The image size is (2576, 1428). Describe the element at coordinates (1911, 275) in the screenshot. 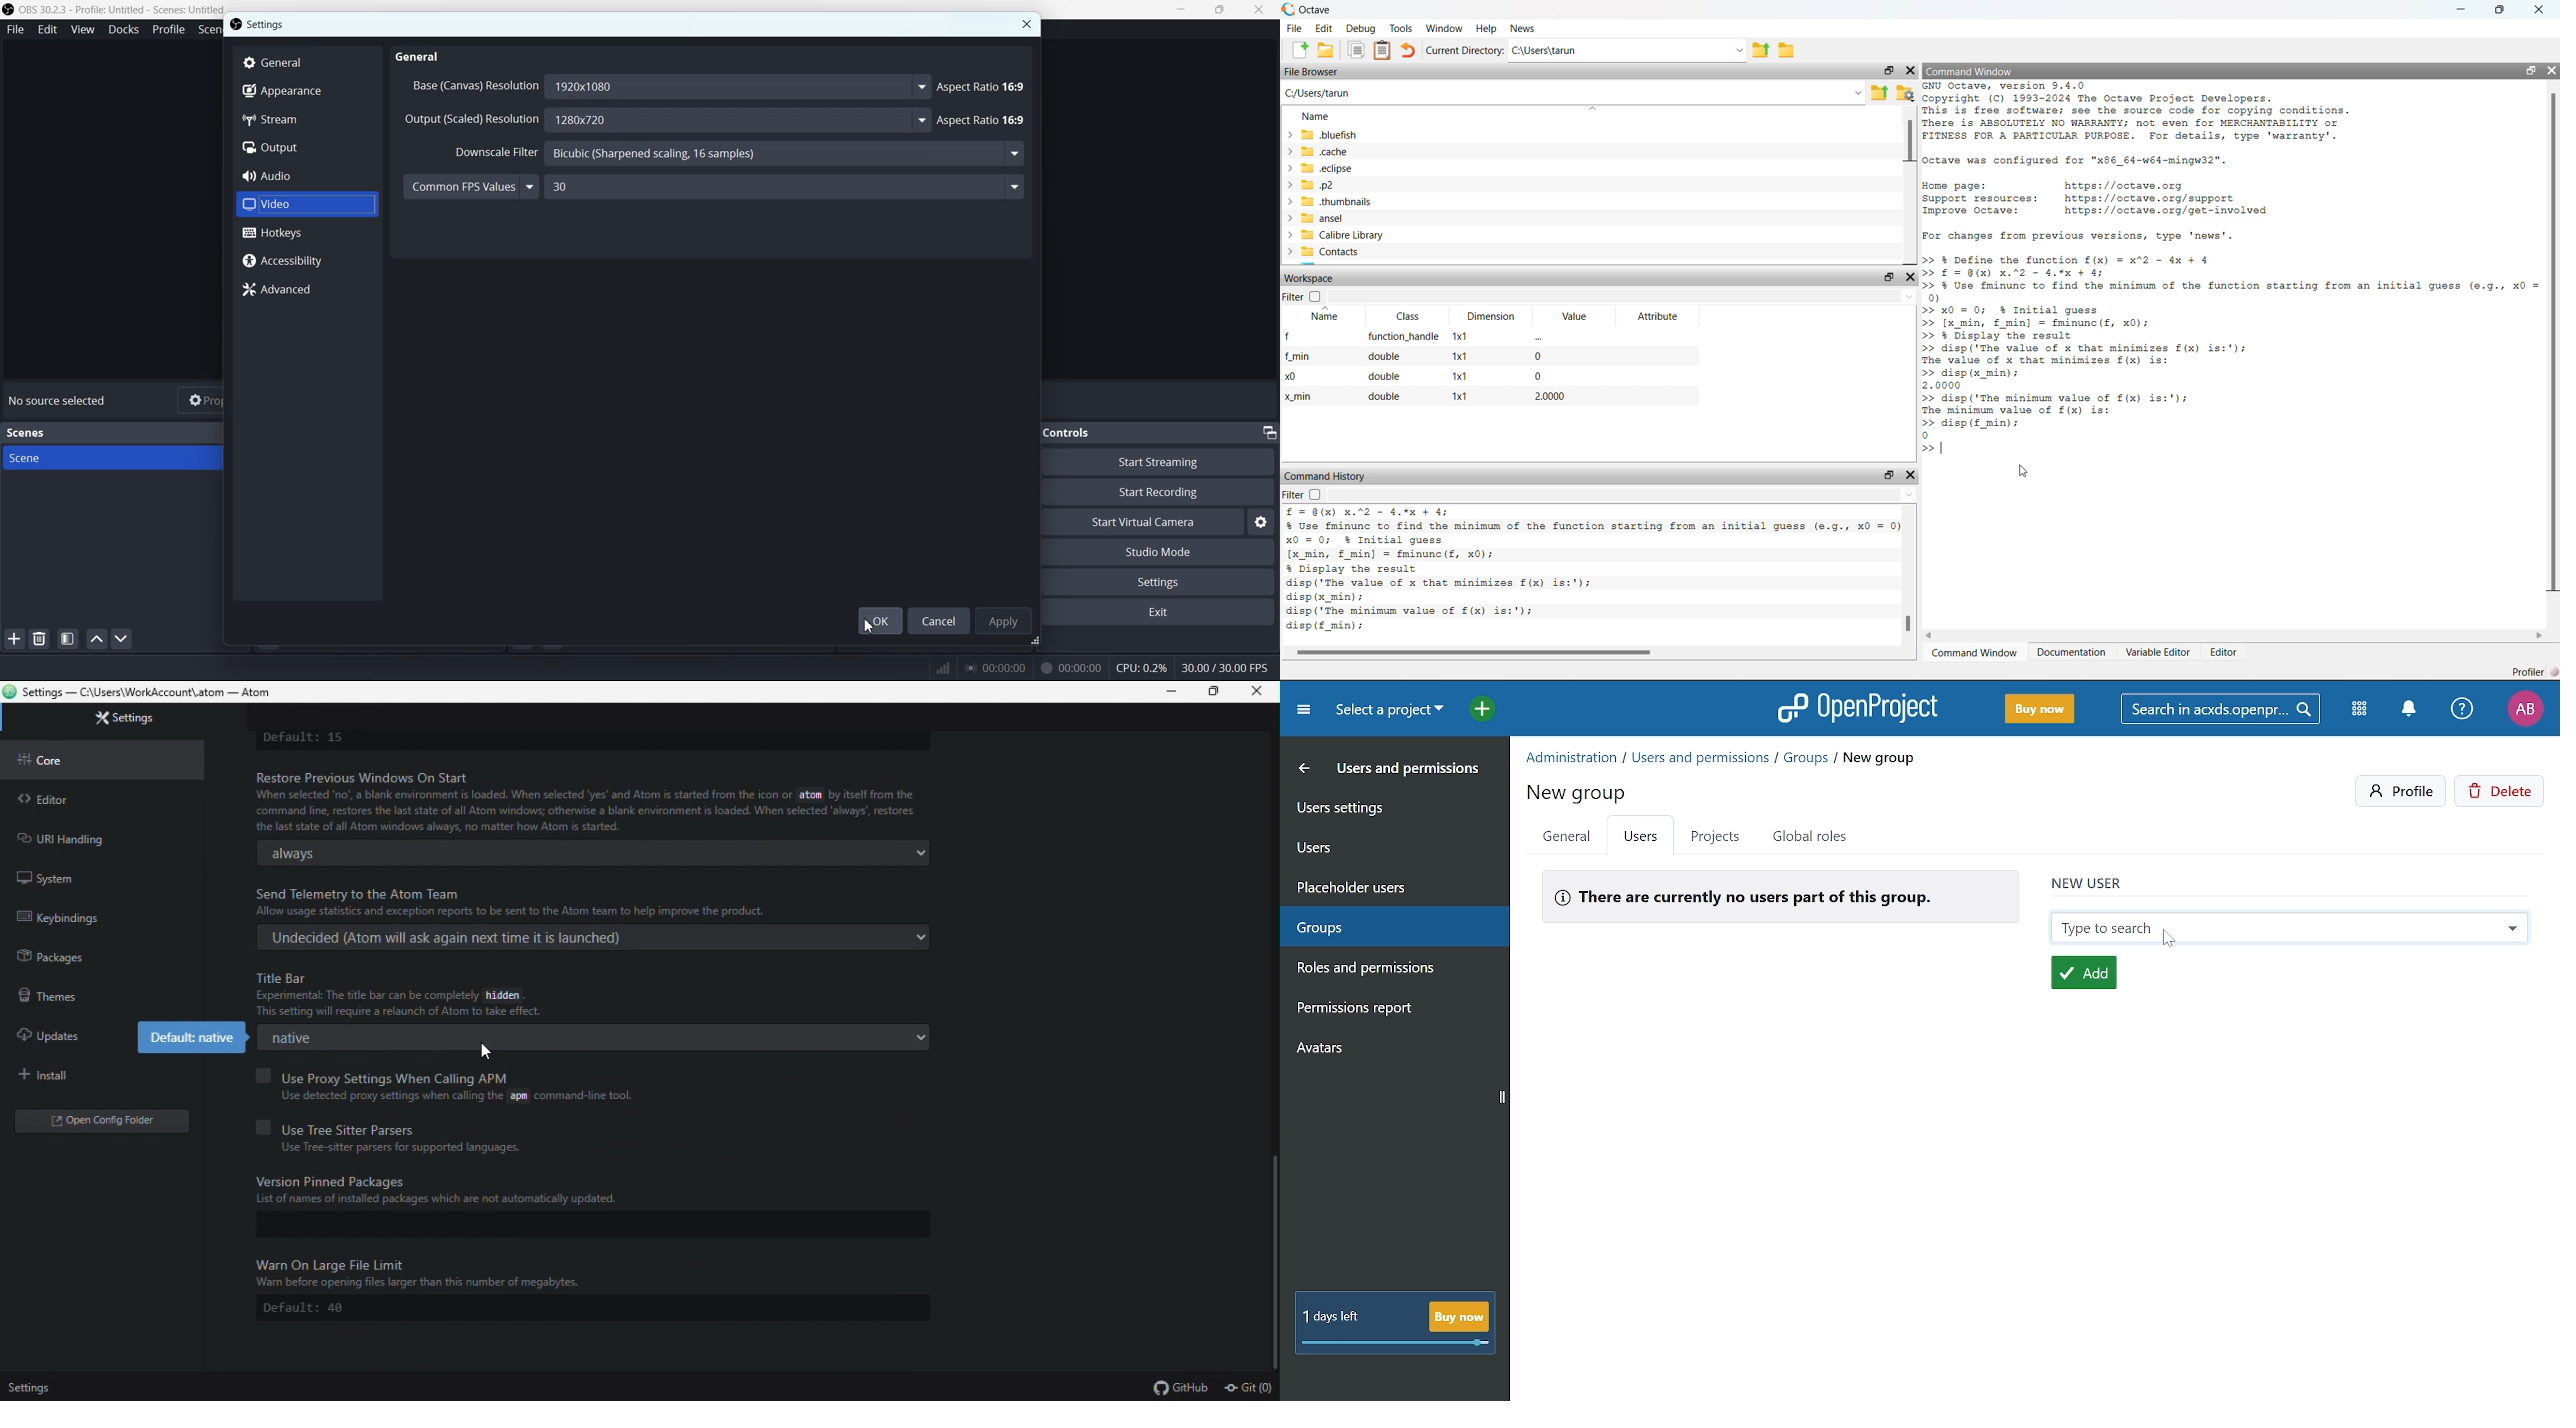

I see `Close` at that location.